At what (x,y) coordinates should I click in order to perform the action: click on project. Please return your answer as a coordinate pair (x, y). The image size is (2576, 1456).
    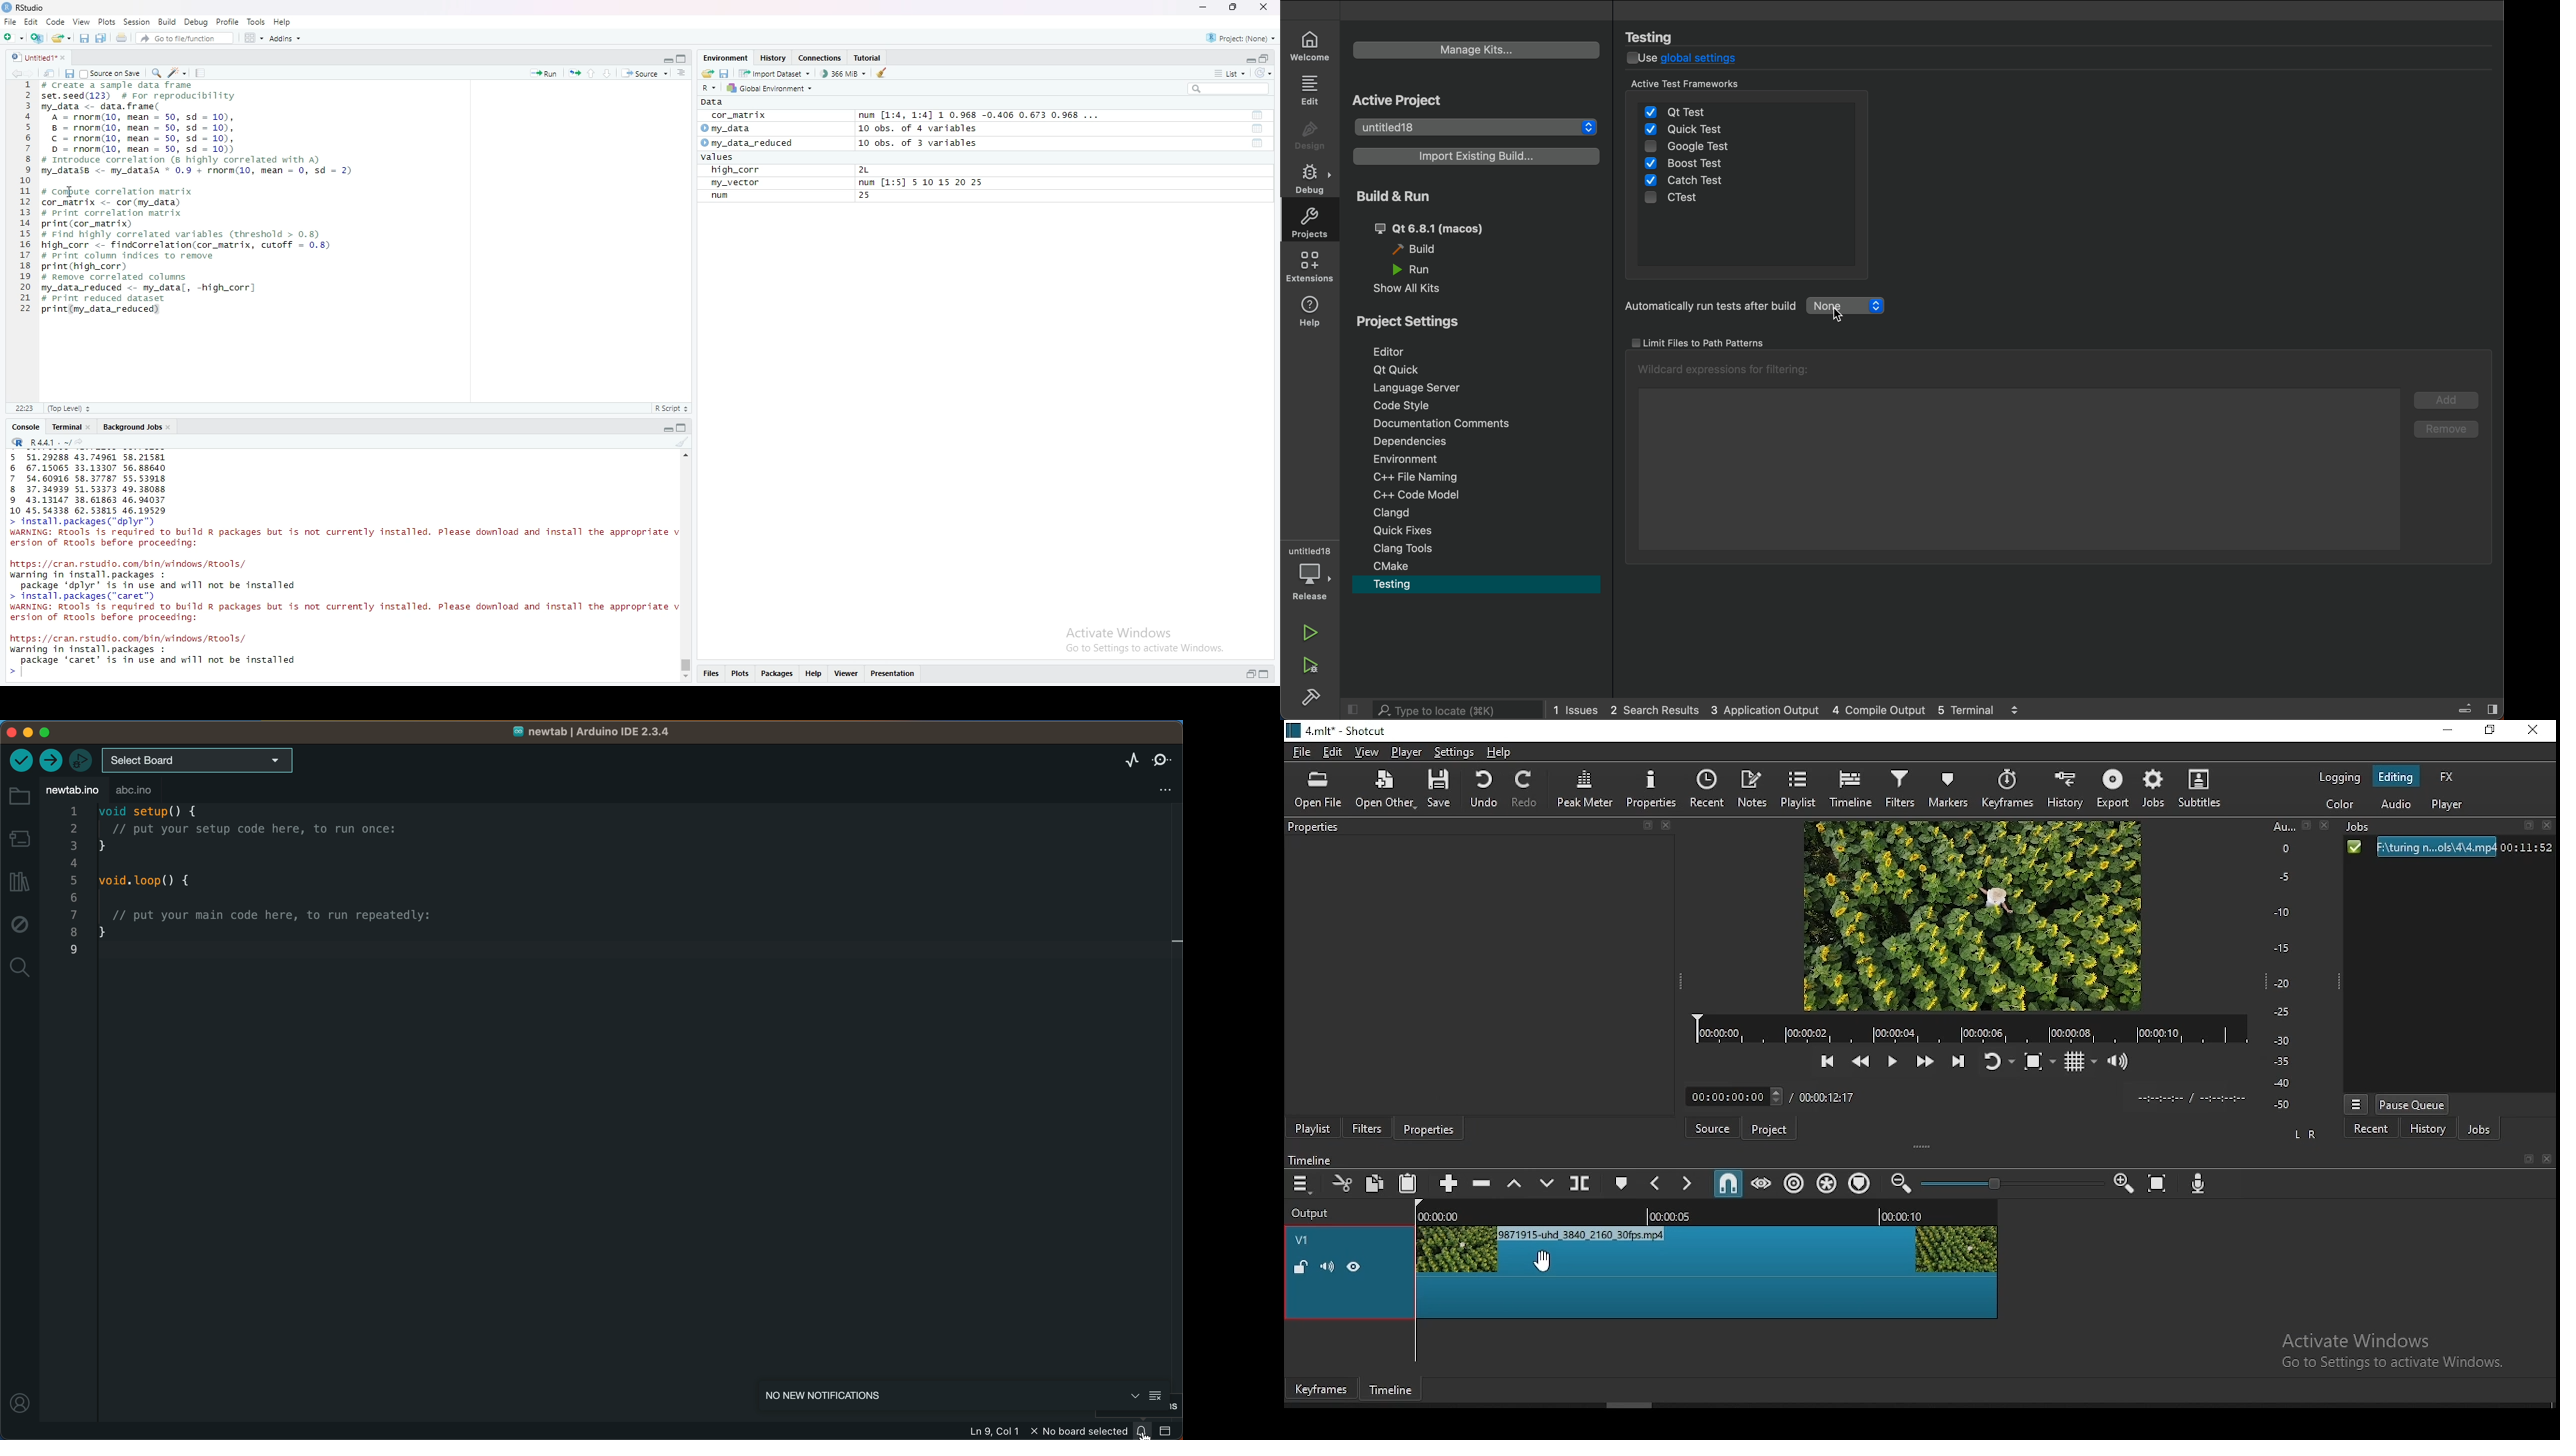
    Looking at the image, I should click on (1769, 1129).